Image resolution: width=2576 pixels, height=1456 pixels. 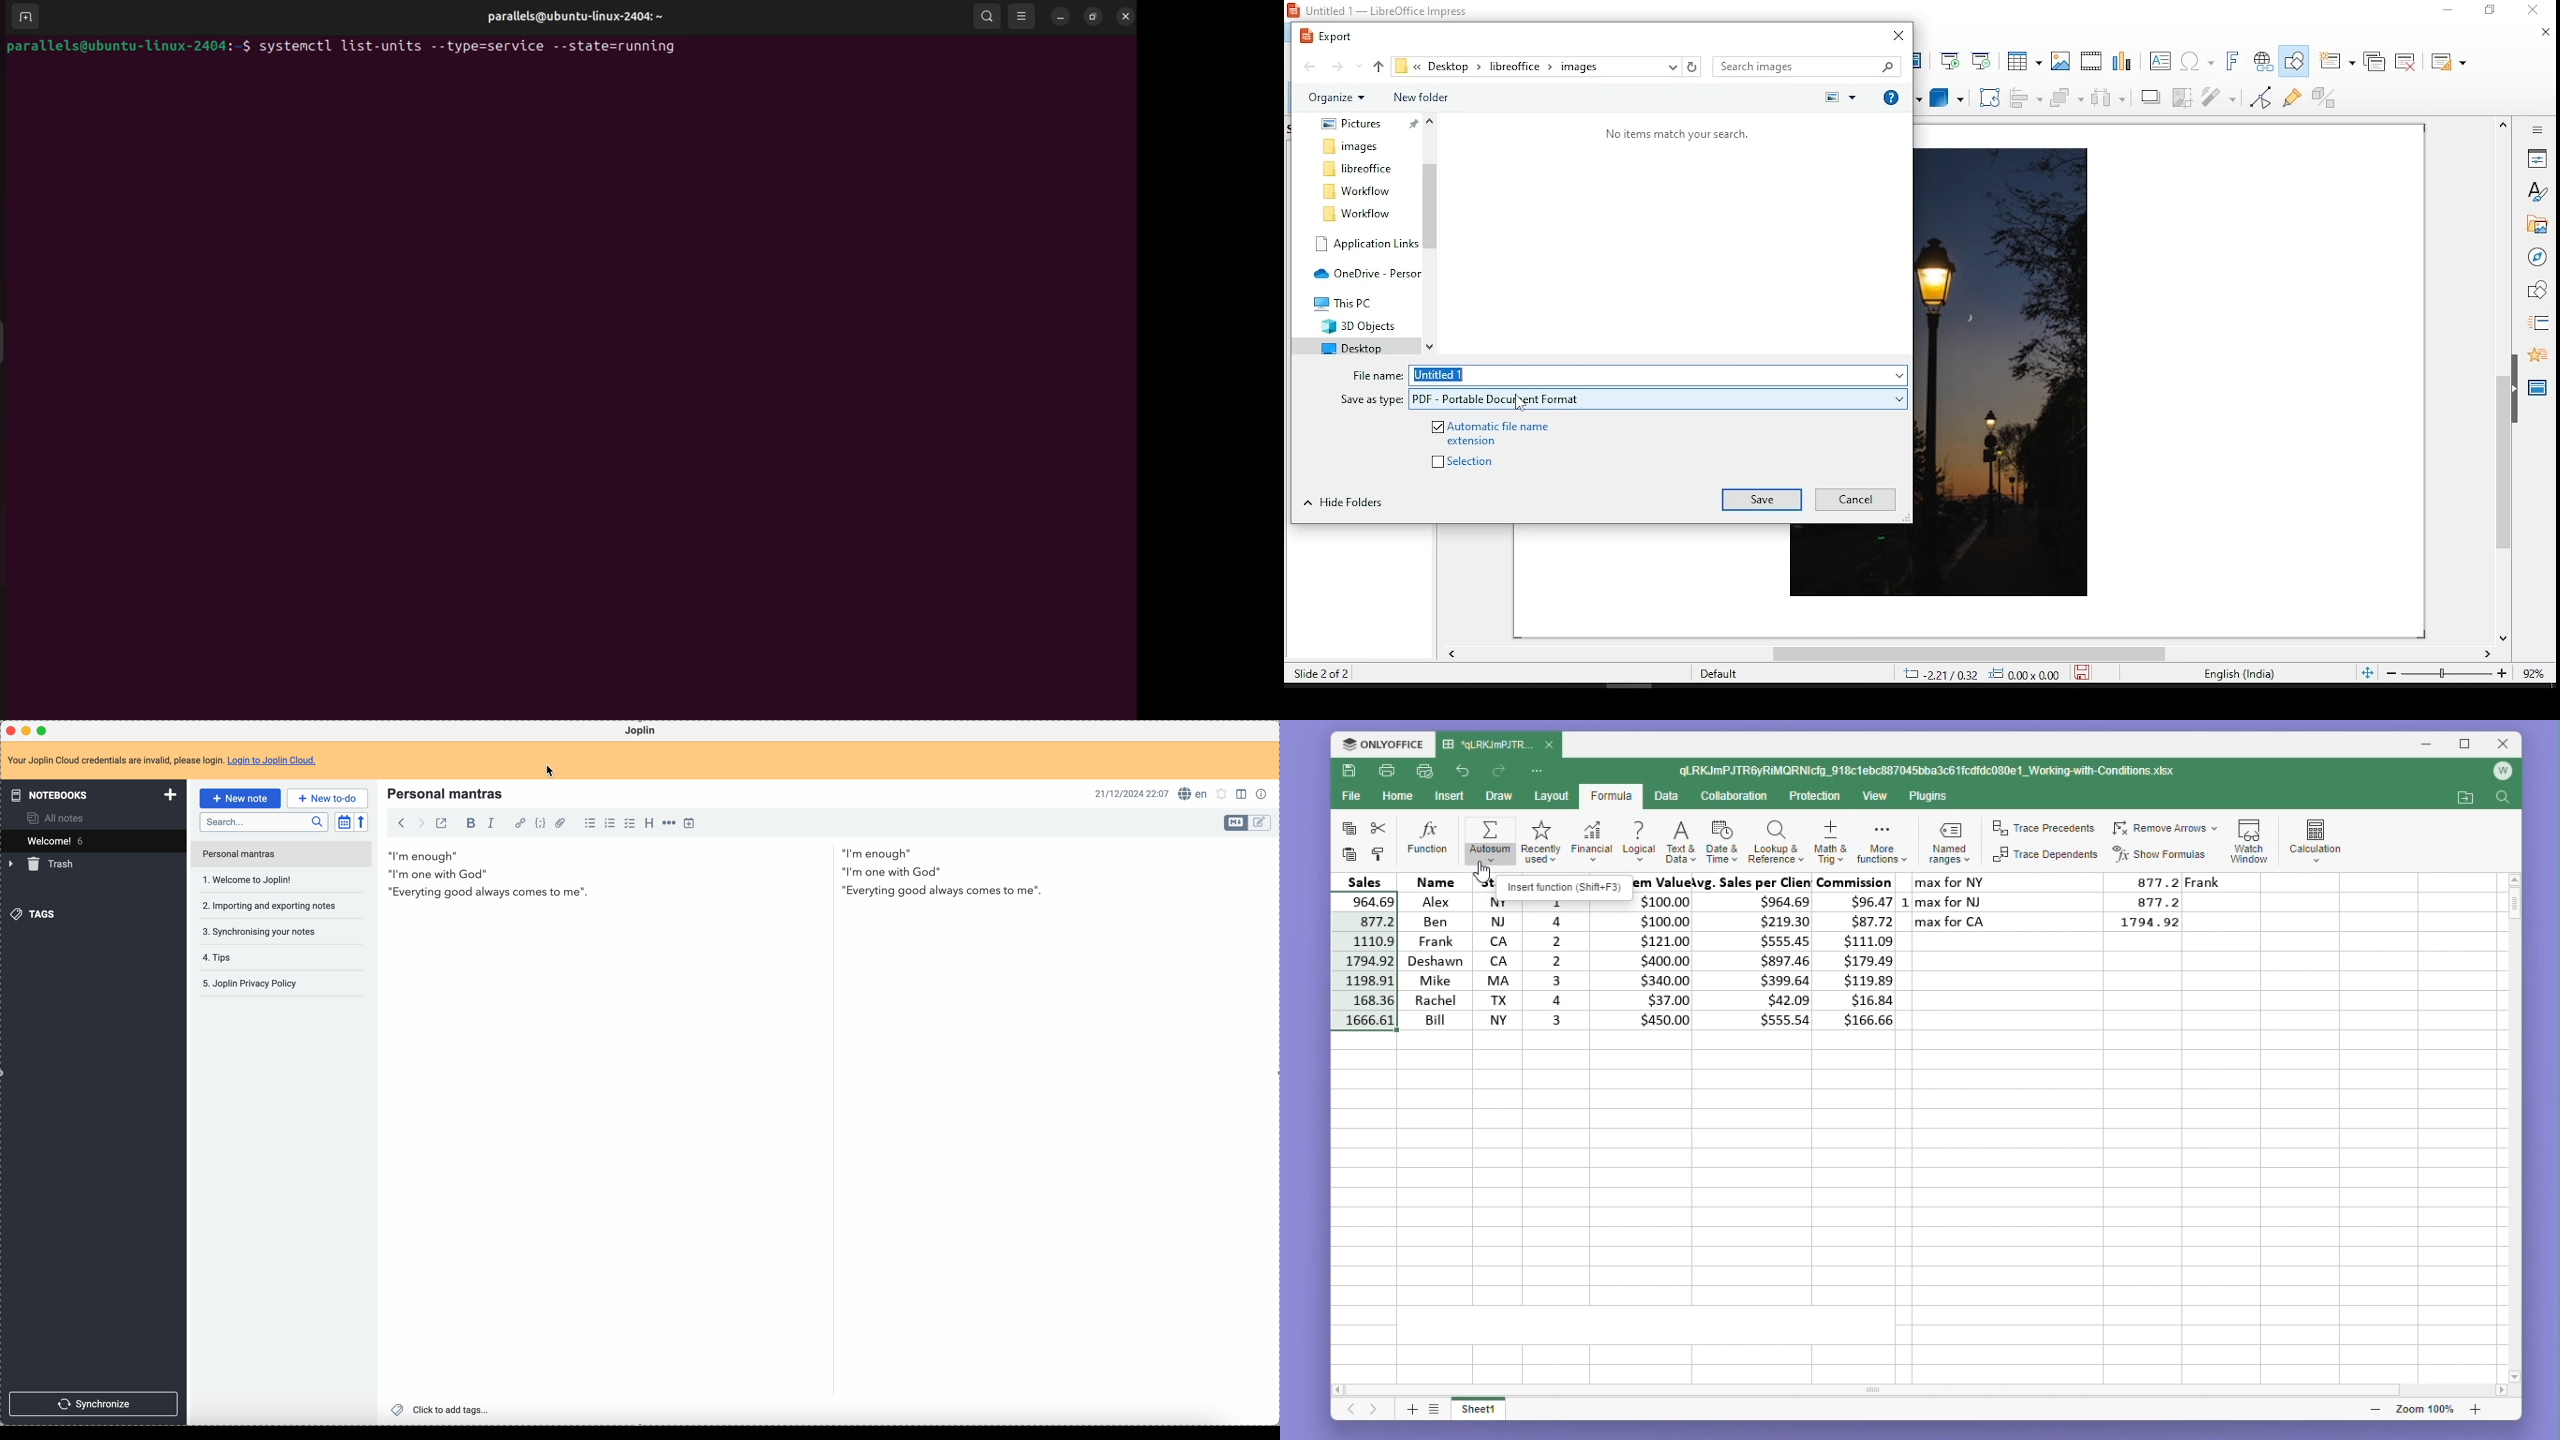 I want to click on Joplin, so click(x=639, y=731).